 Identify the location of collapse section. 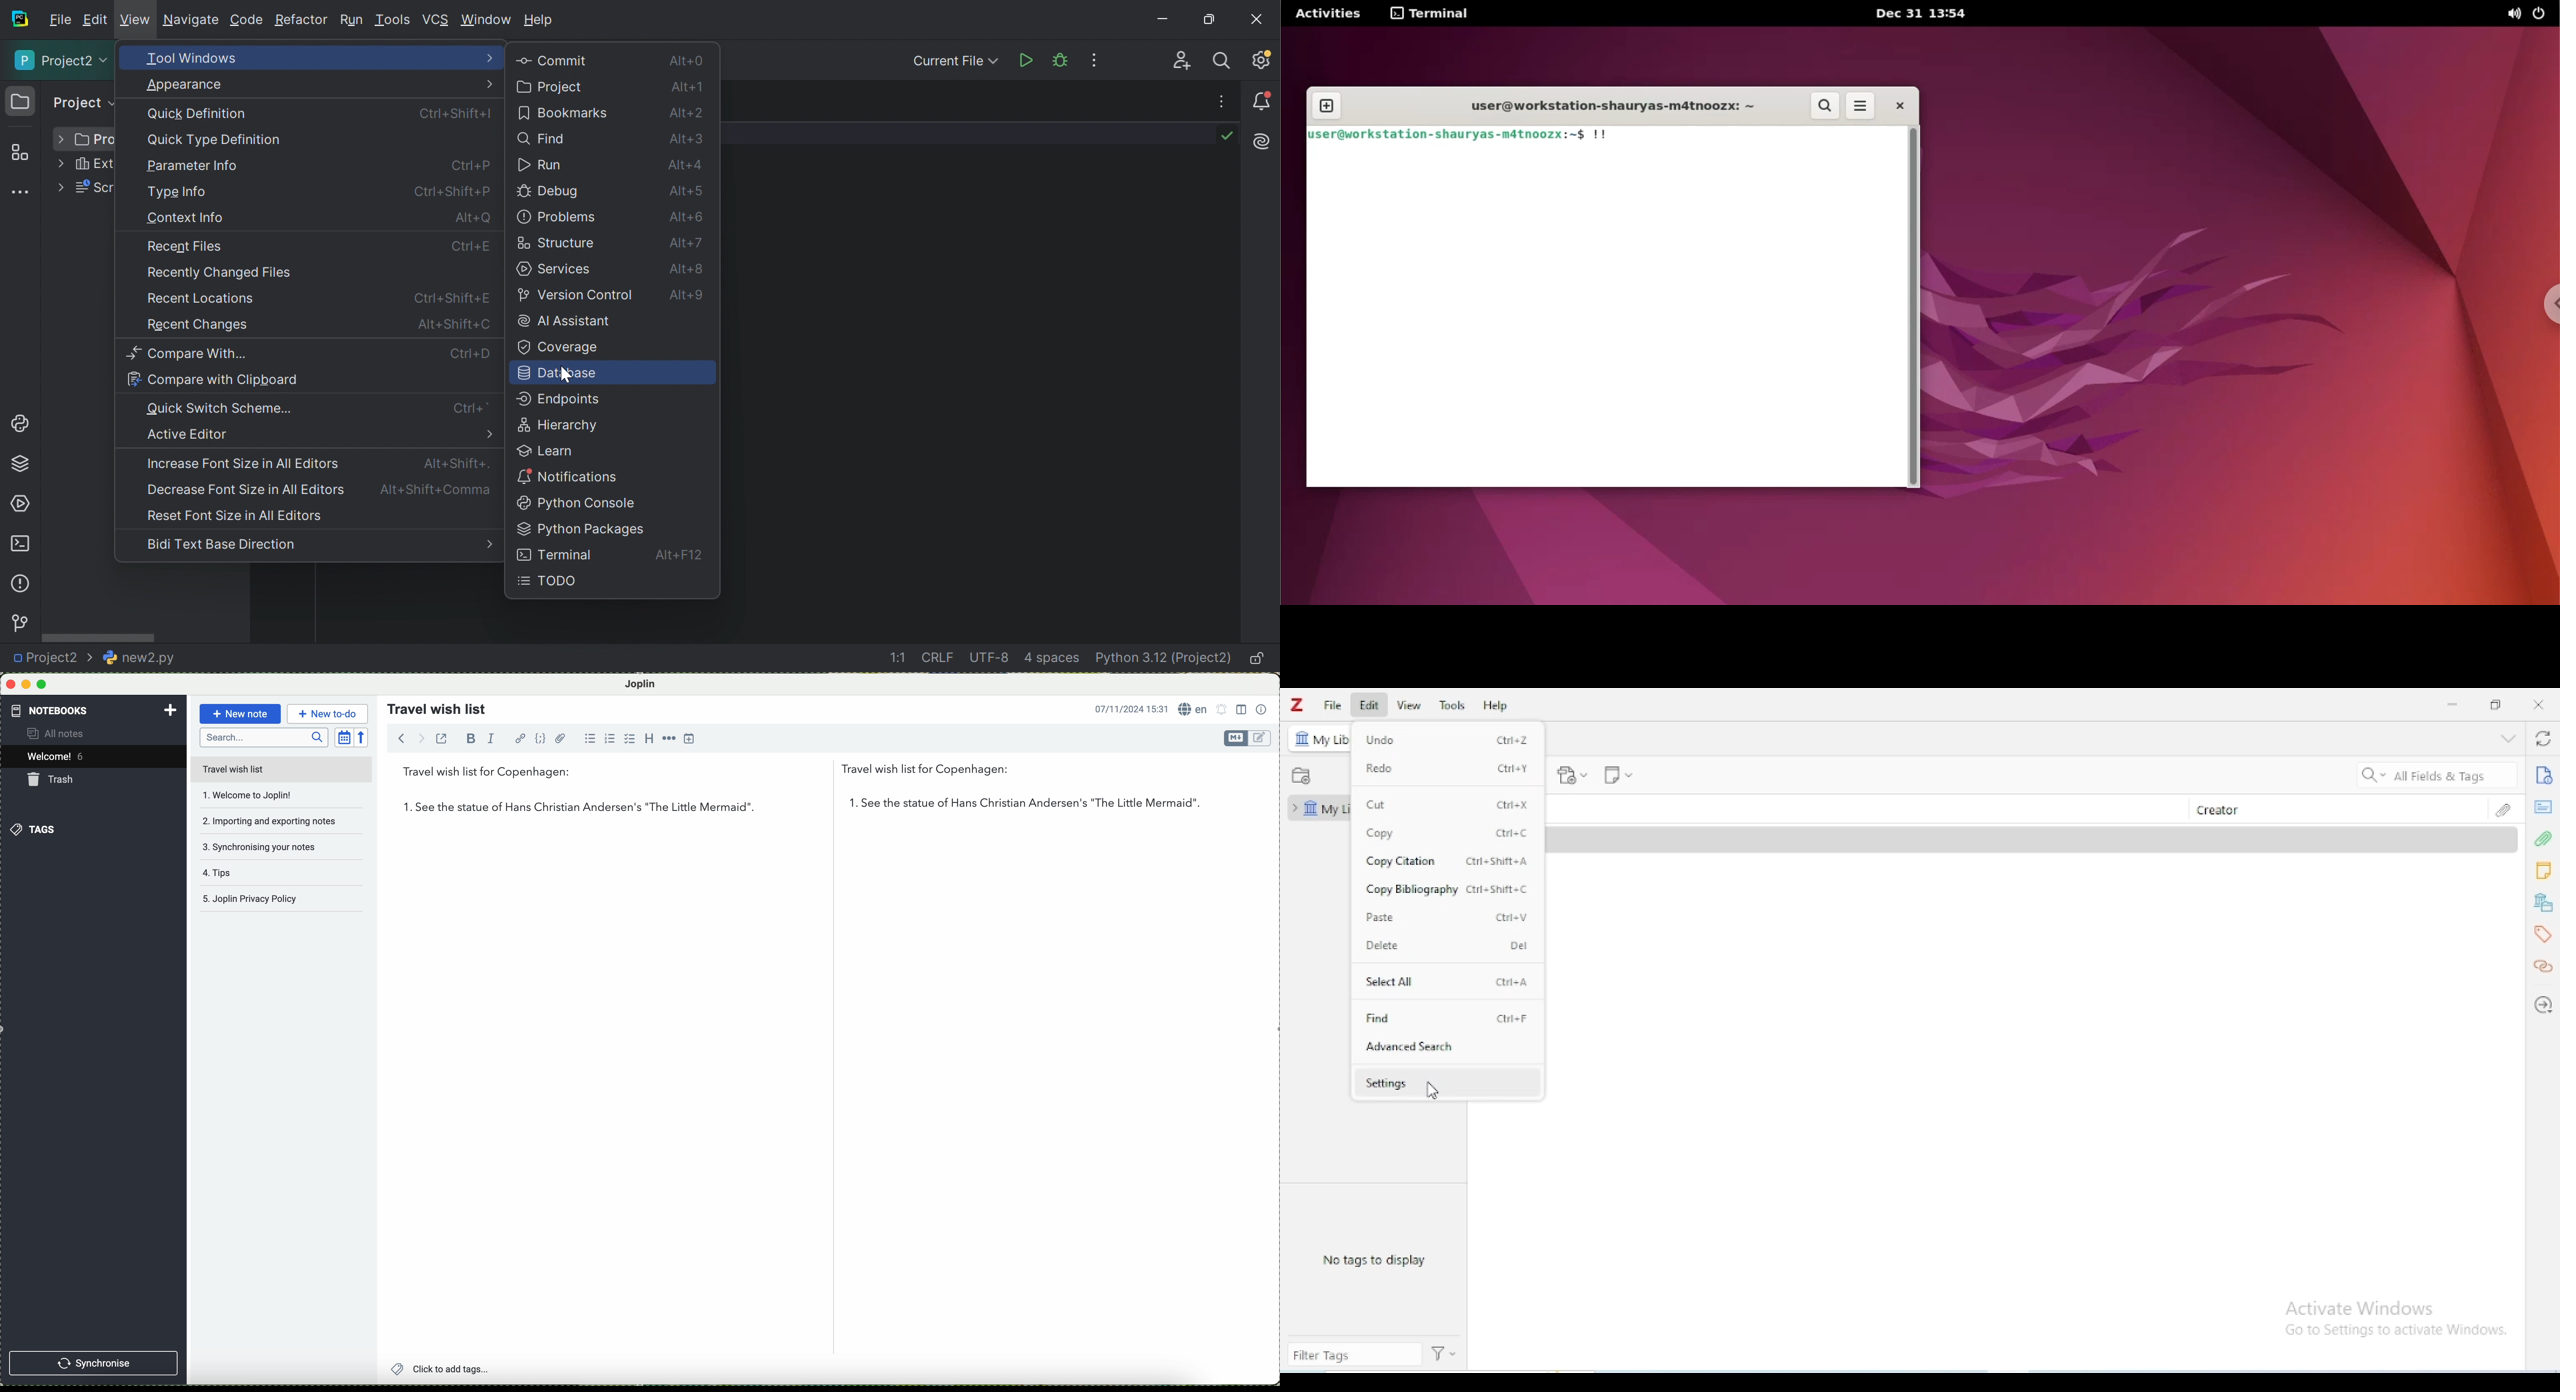
(2508, 738).